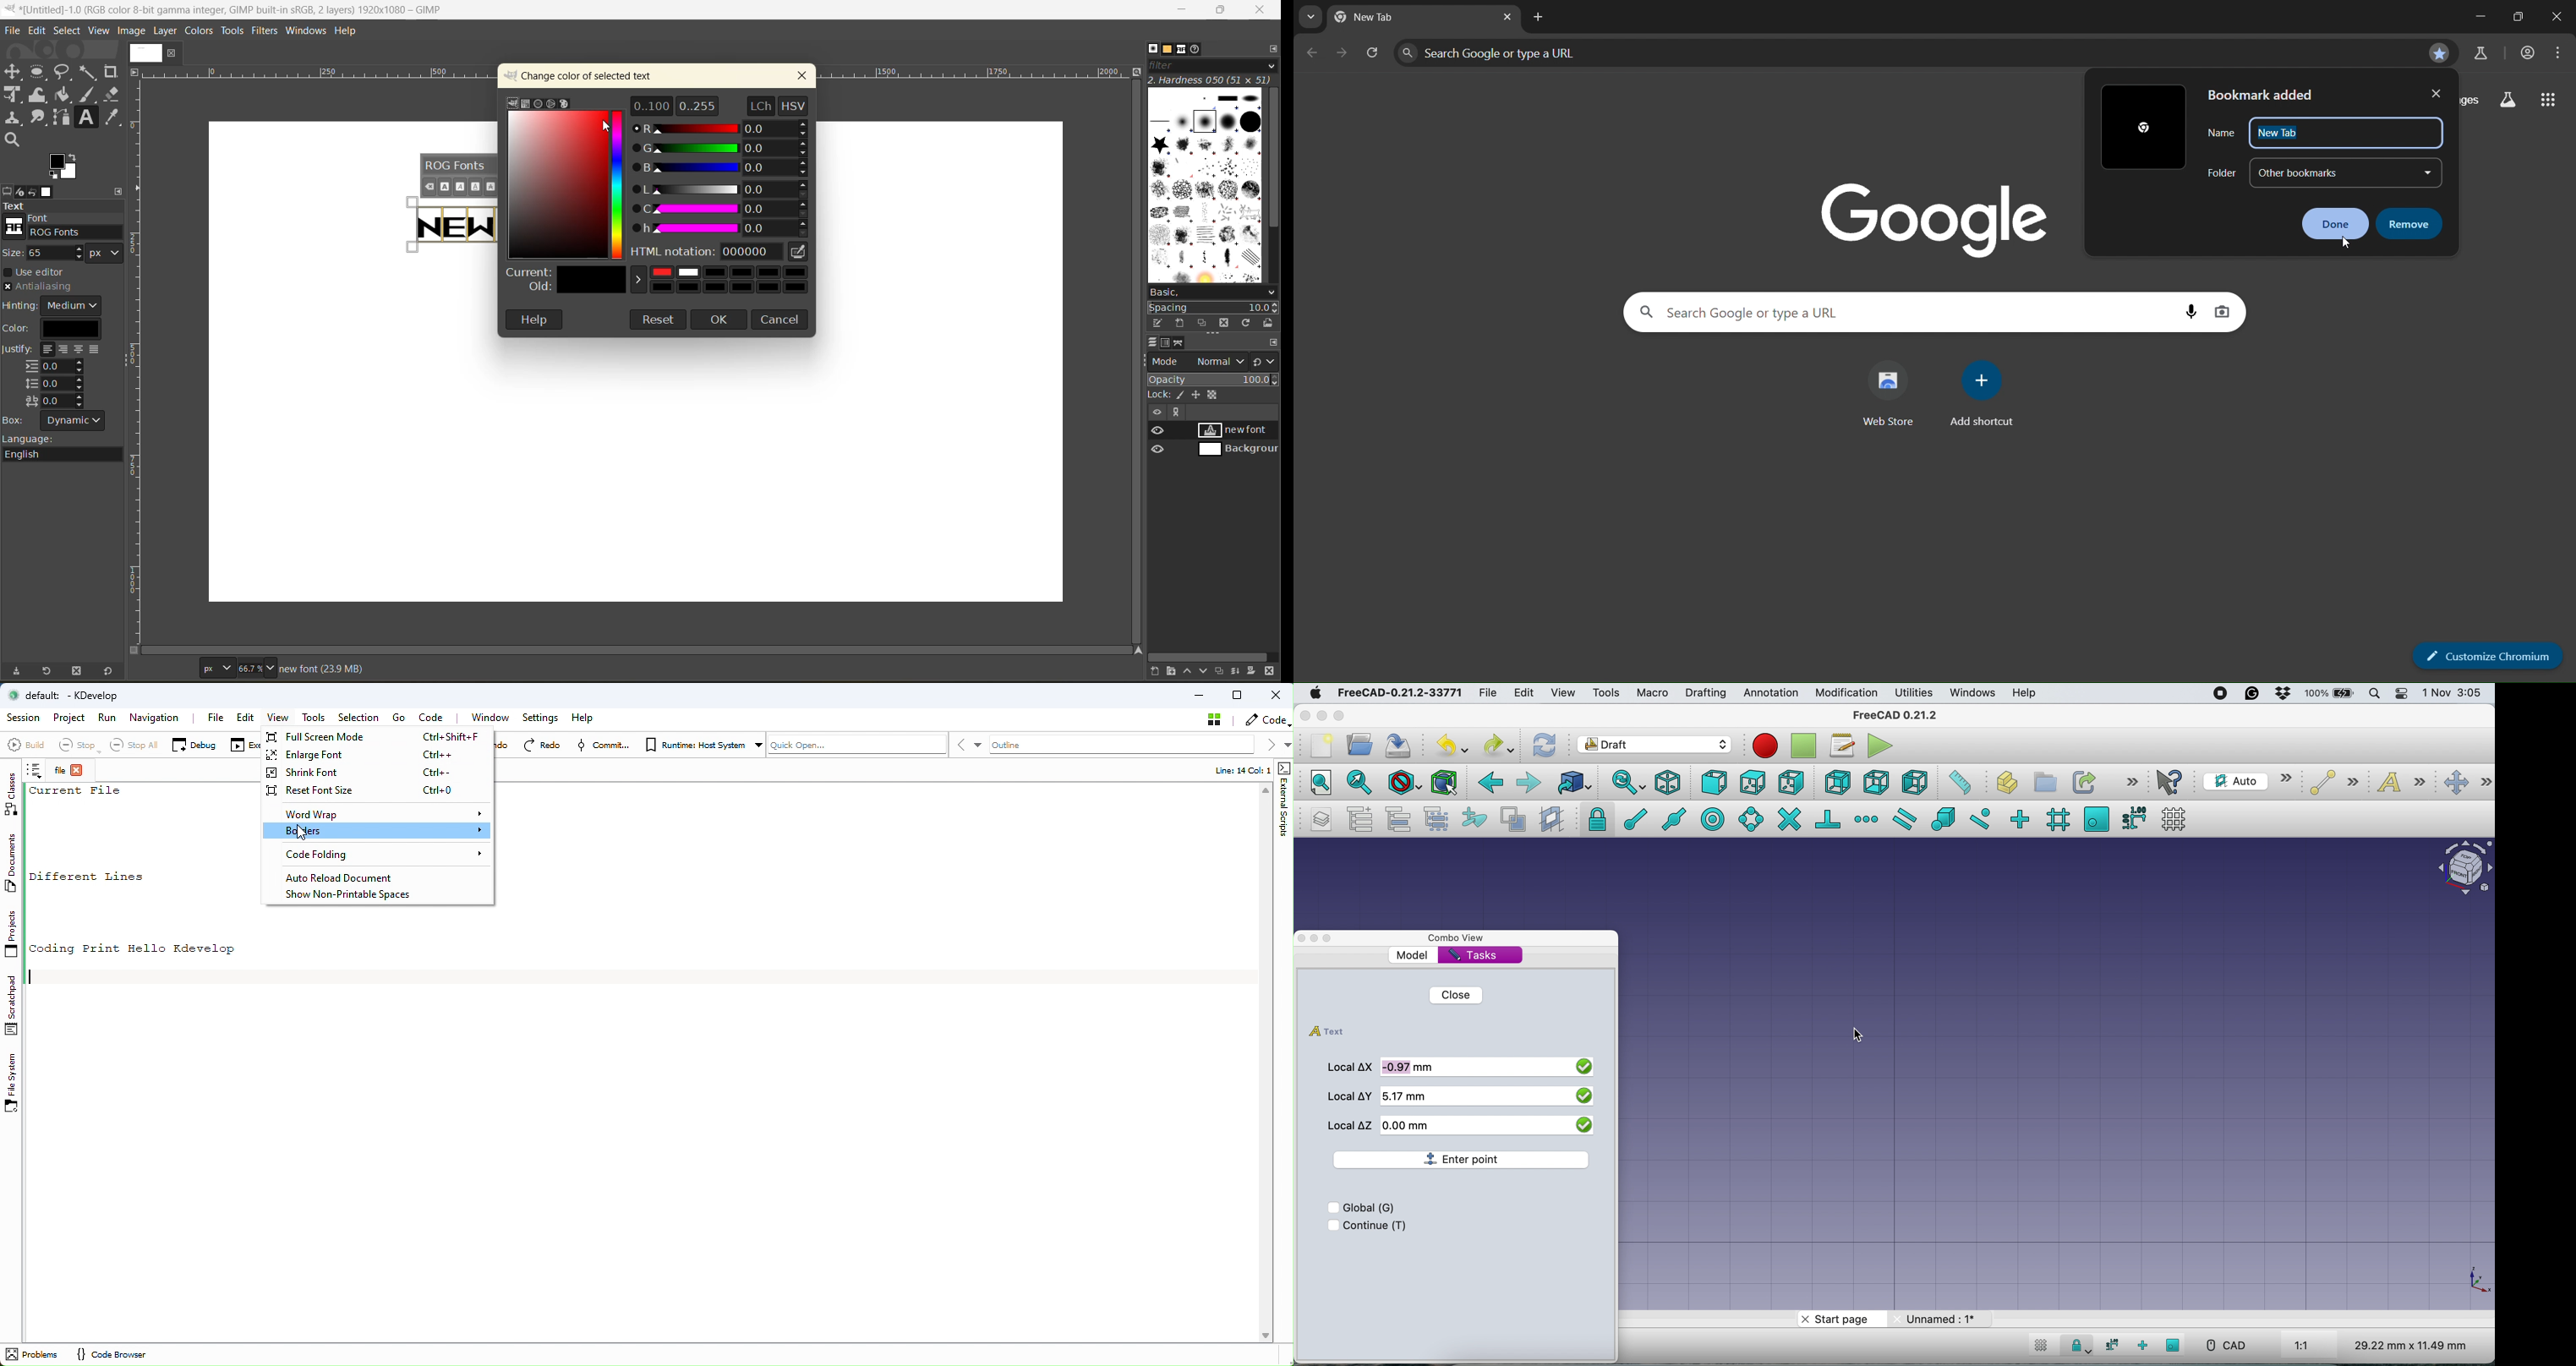 Image resolution: width=2576 pixels, height=1372 pixels. What do you see at coordinates (2245, 782) in the screenshot?
I see `current working plane` at bounding box center [2245, 782].